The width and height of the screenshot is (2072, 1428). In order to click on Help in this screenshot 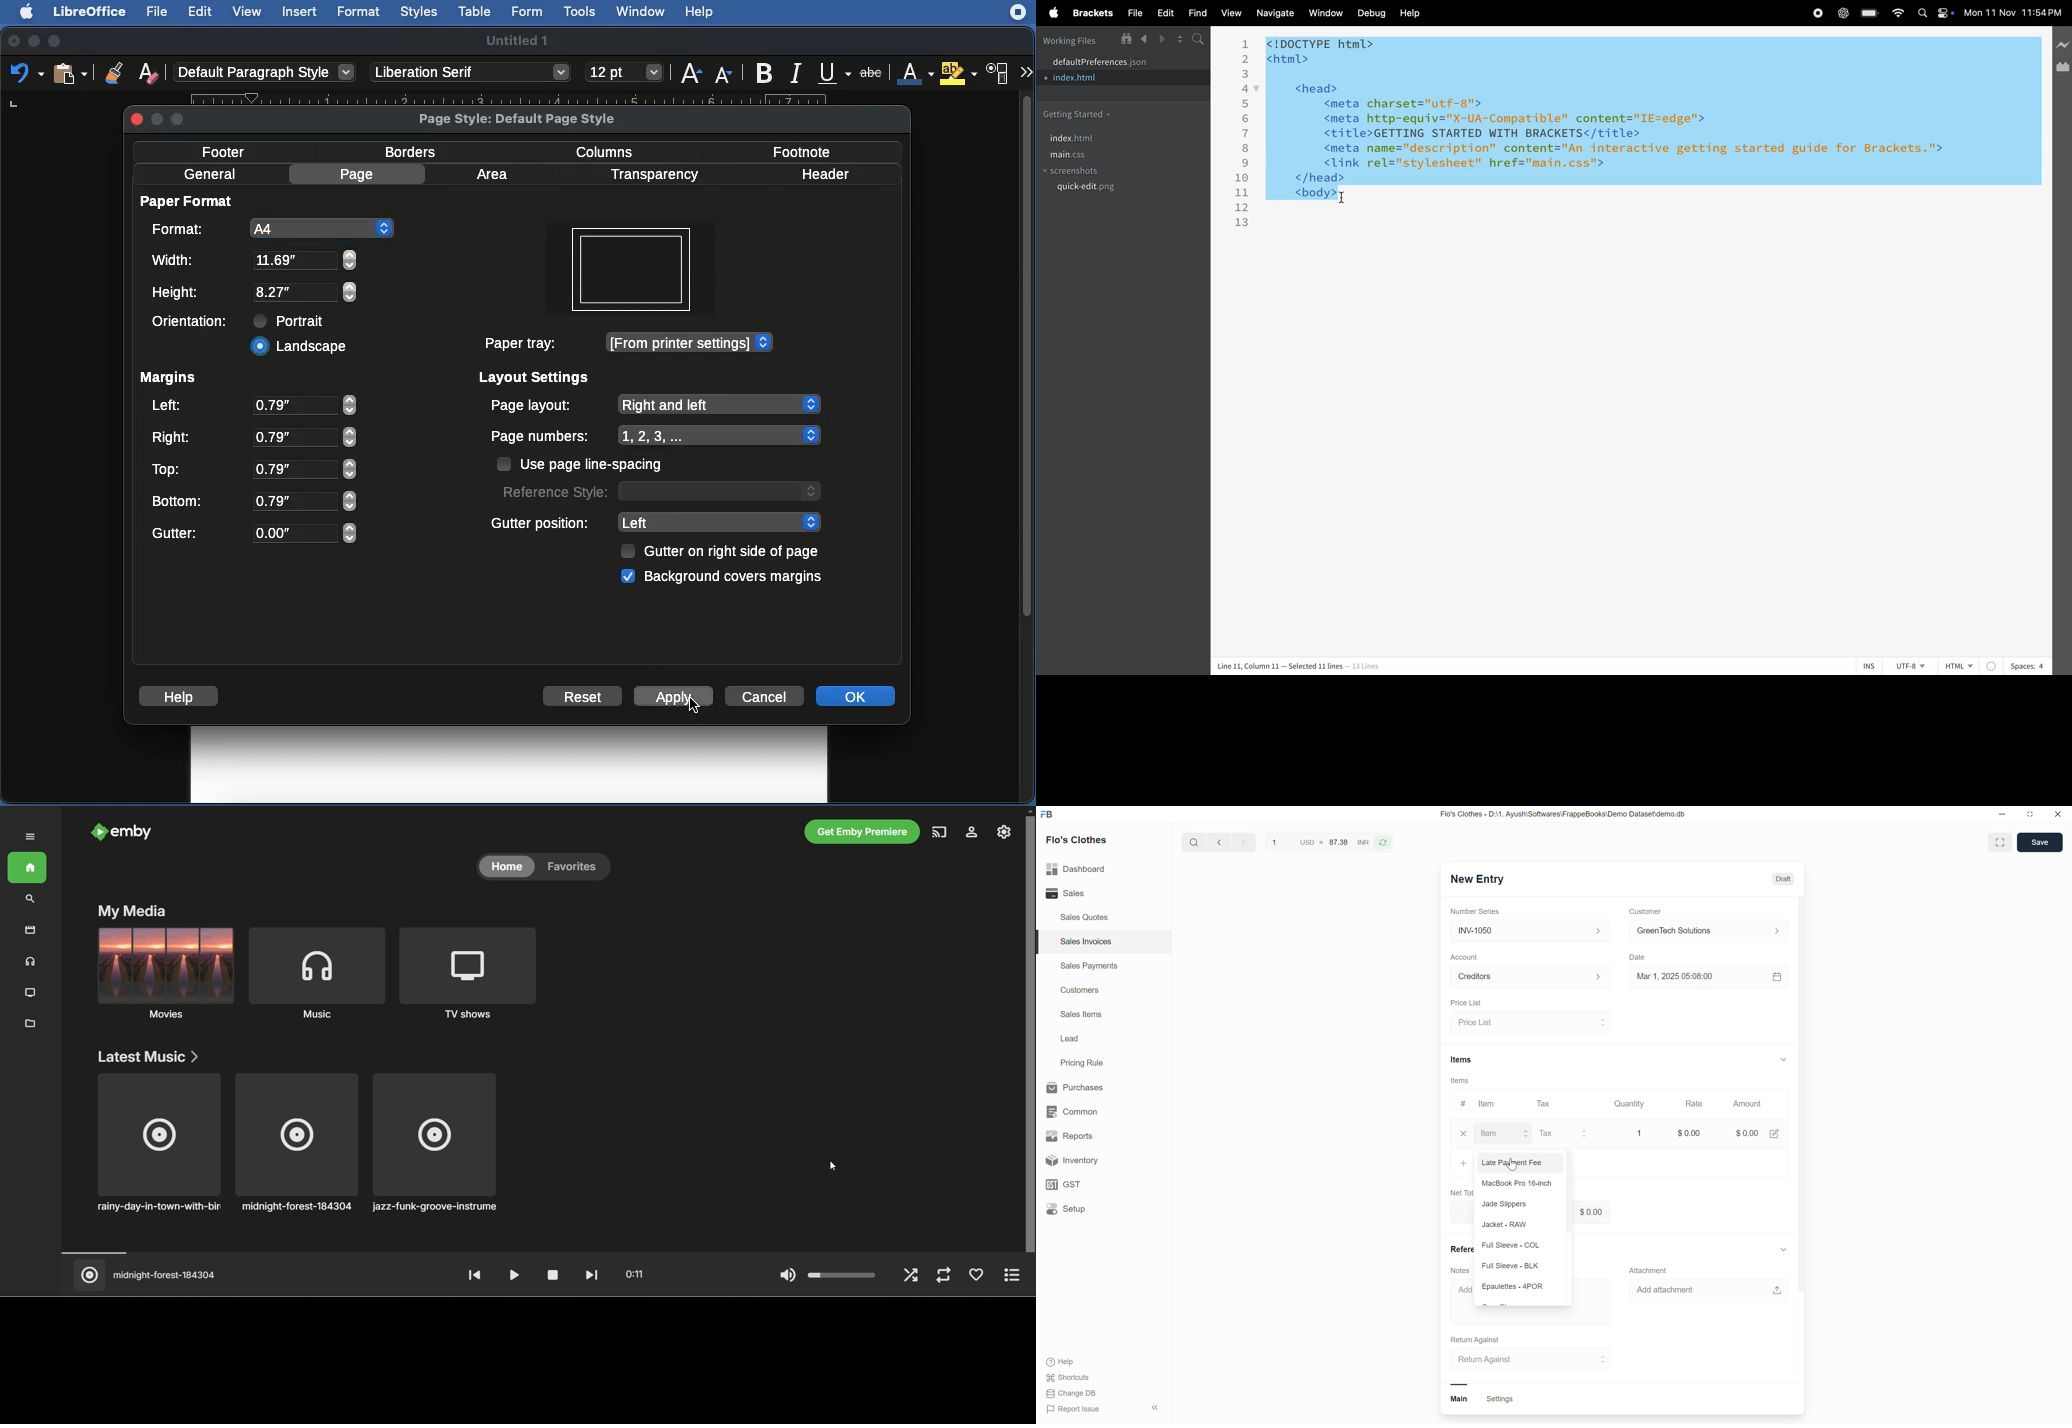, I will do `click(1080, 1362)`.